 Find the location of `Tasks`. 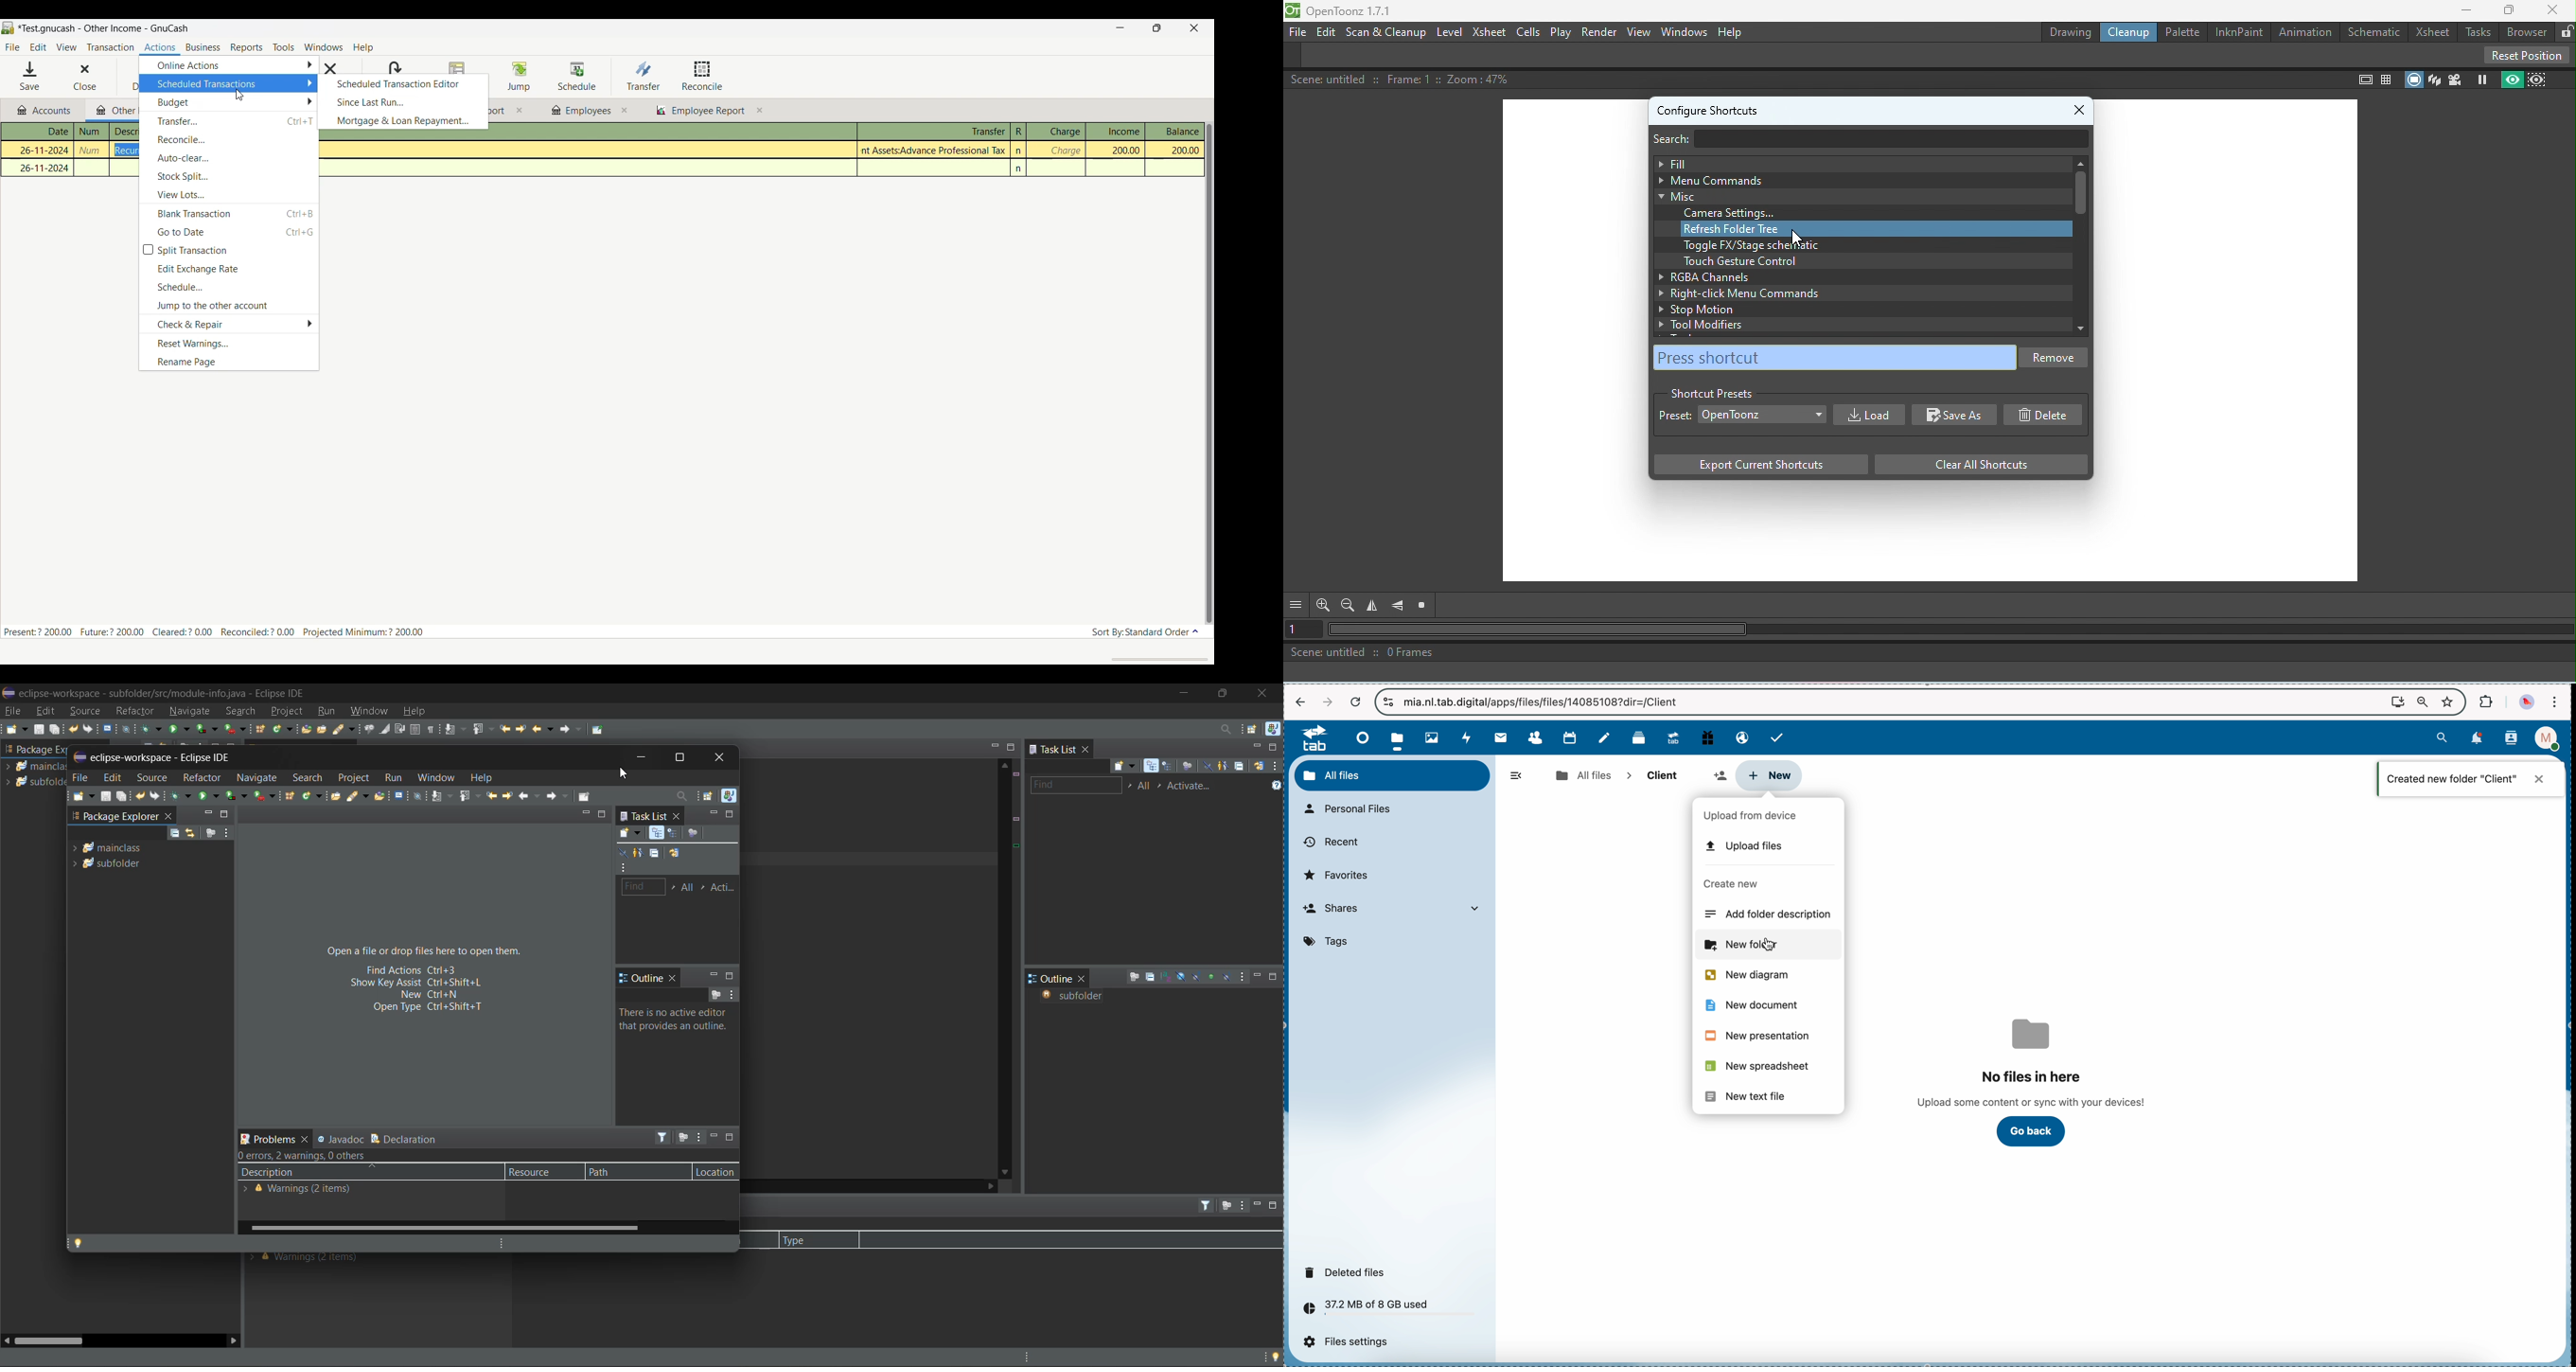

Tasks is located at coordinates (2478, 31).